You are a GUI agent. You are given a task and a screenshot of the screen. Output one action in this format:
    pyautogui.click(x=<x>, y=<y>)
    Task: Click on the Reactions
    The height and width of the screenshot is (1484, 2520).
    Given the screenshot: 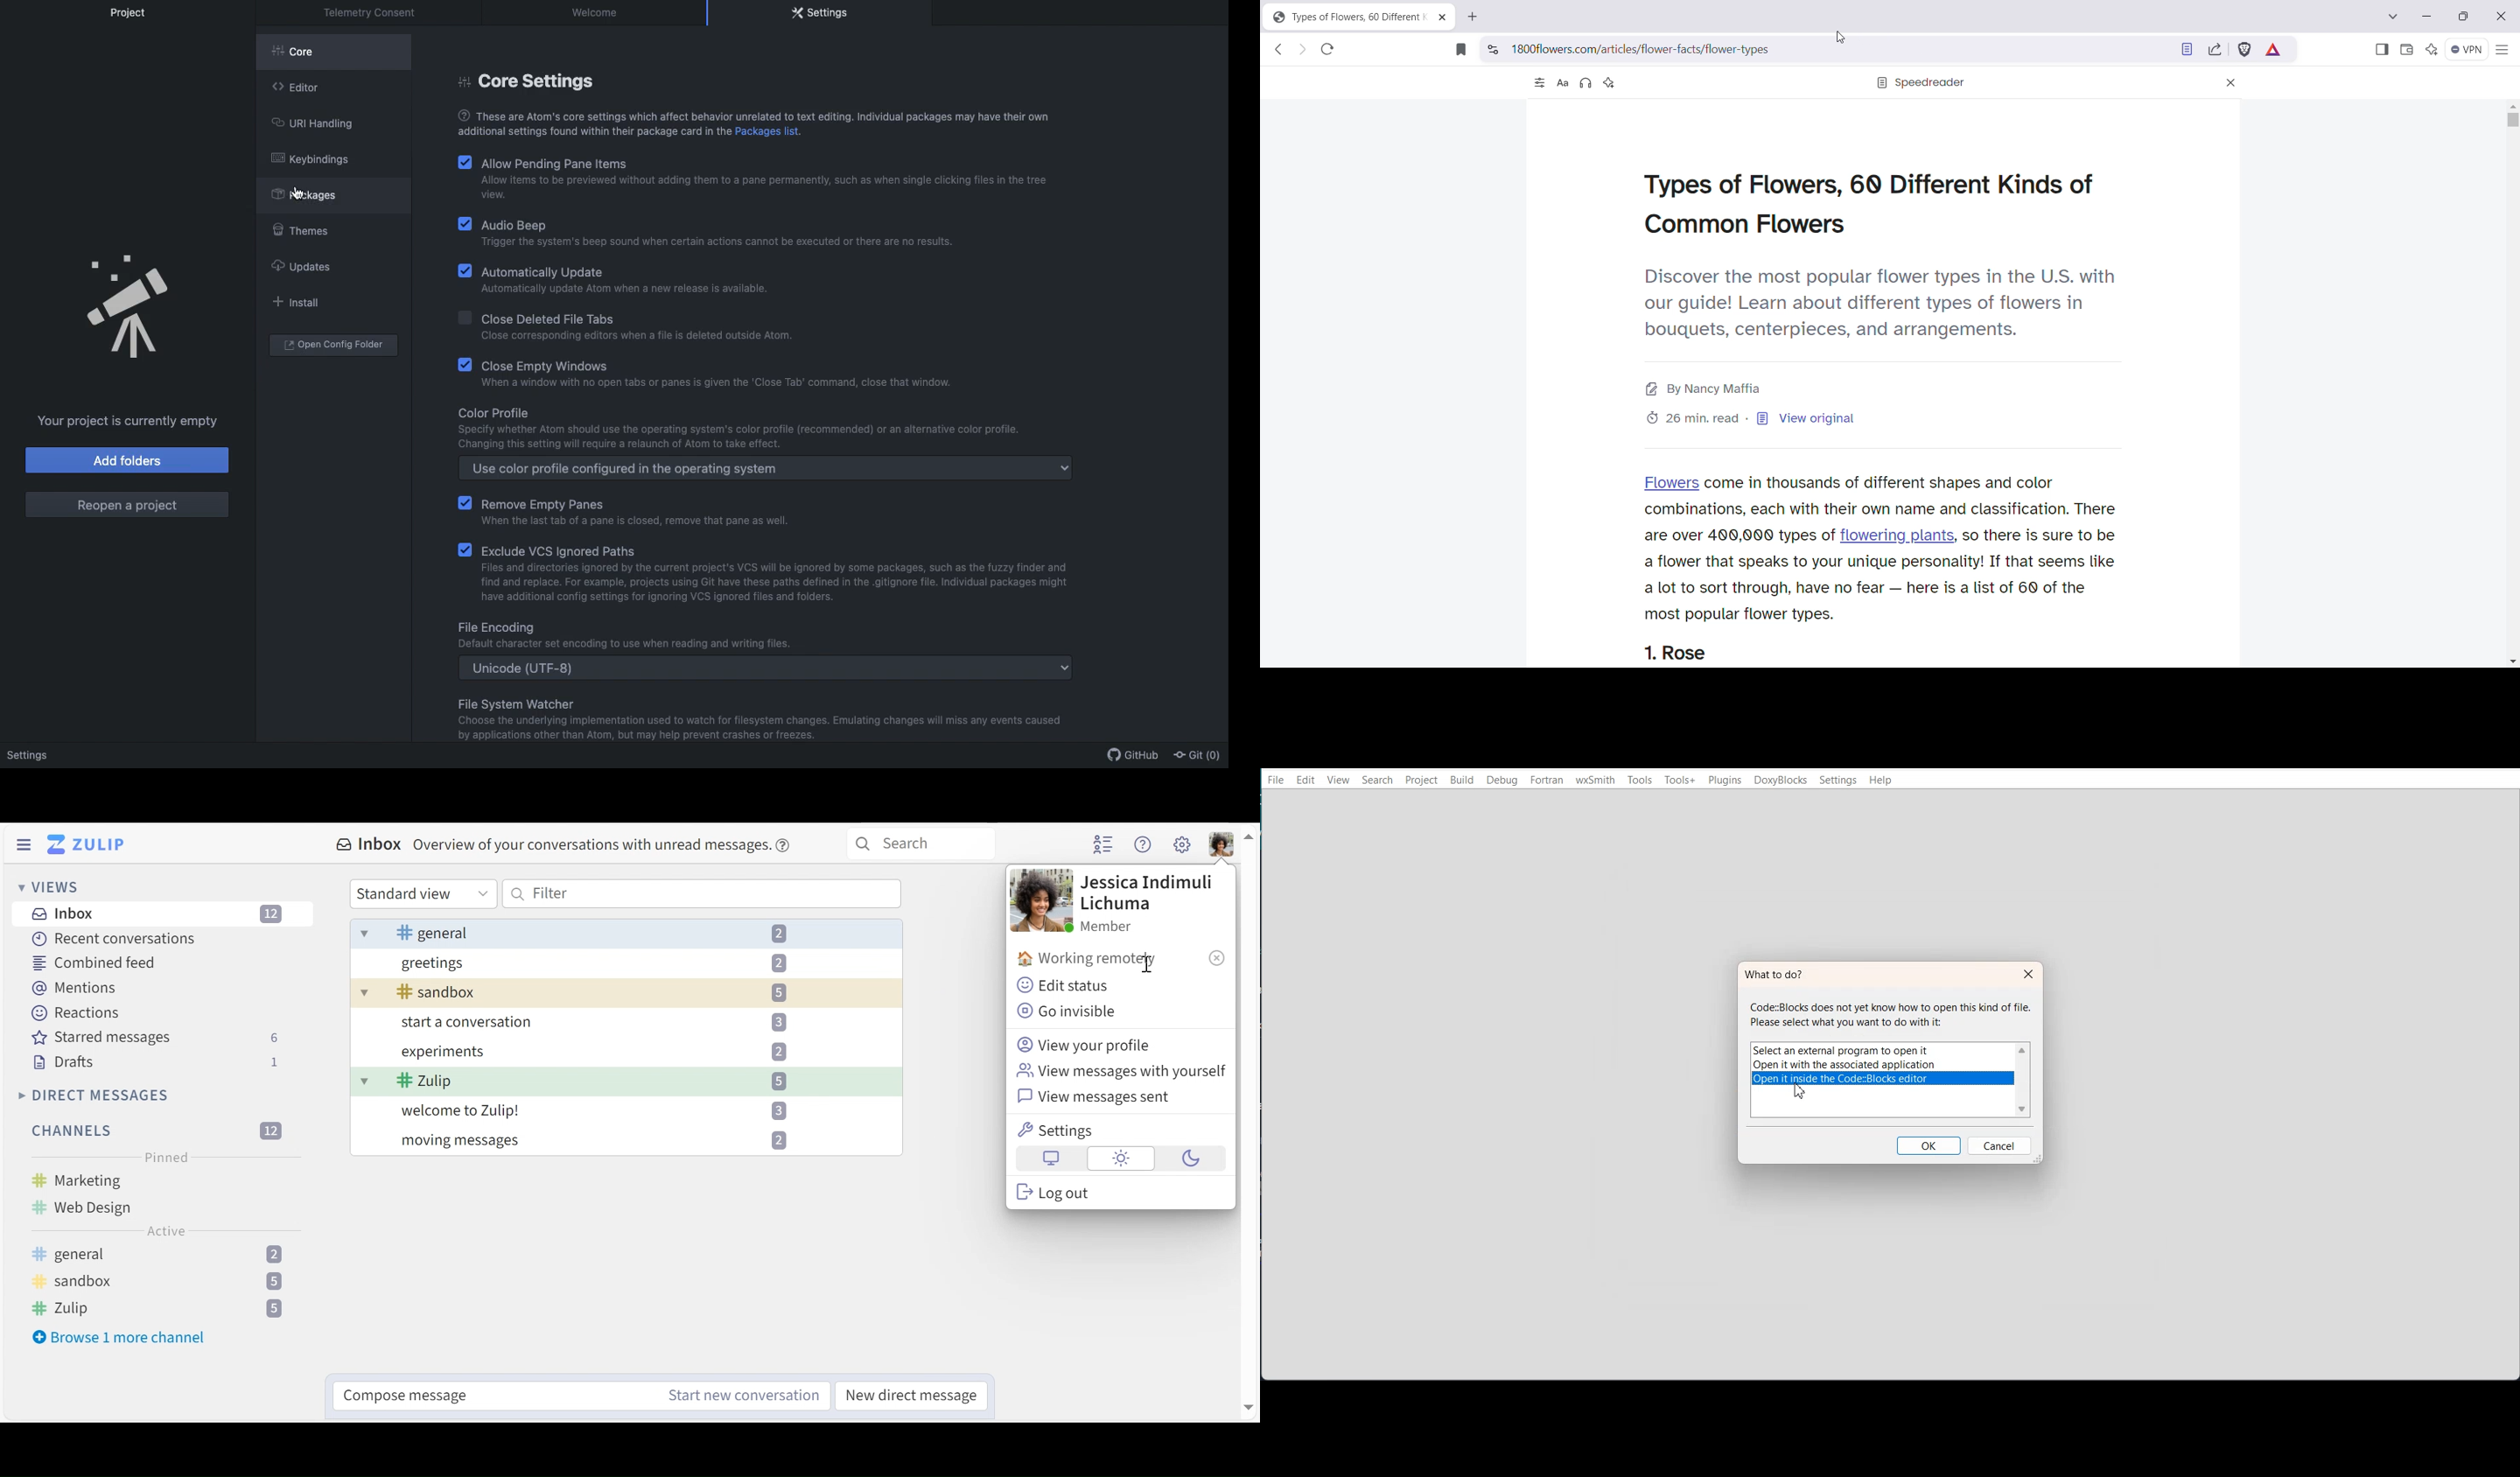 What is the action you would take?
    pyautogui.click(x=77, y=1012)
    